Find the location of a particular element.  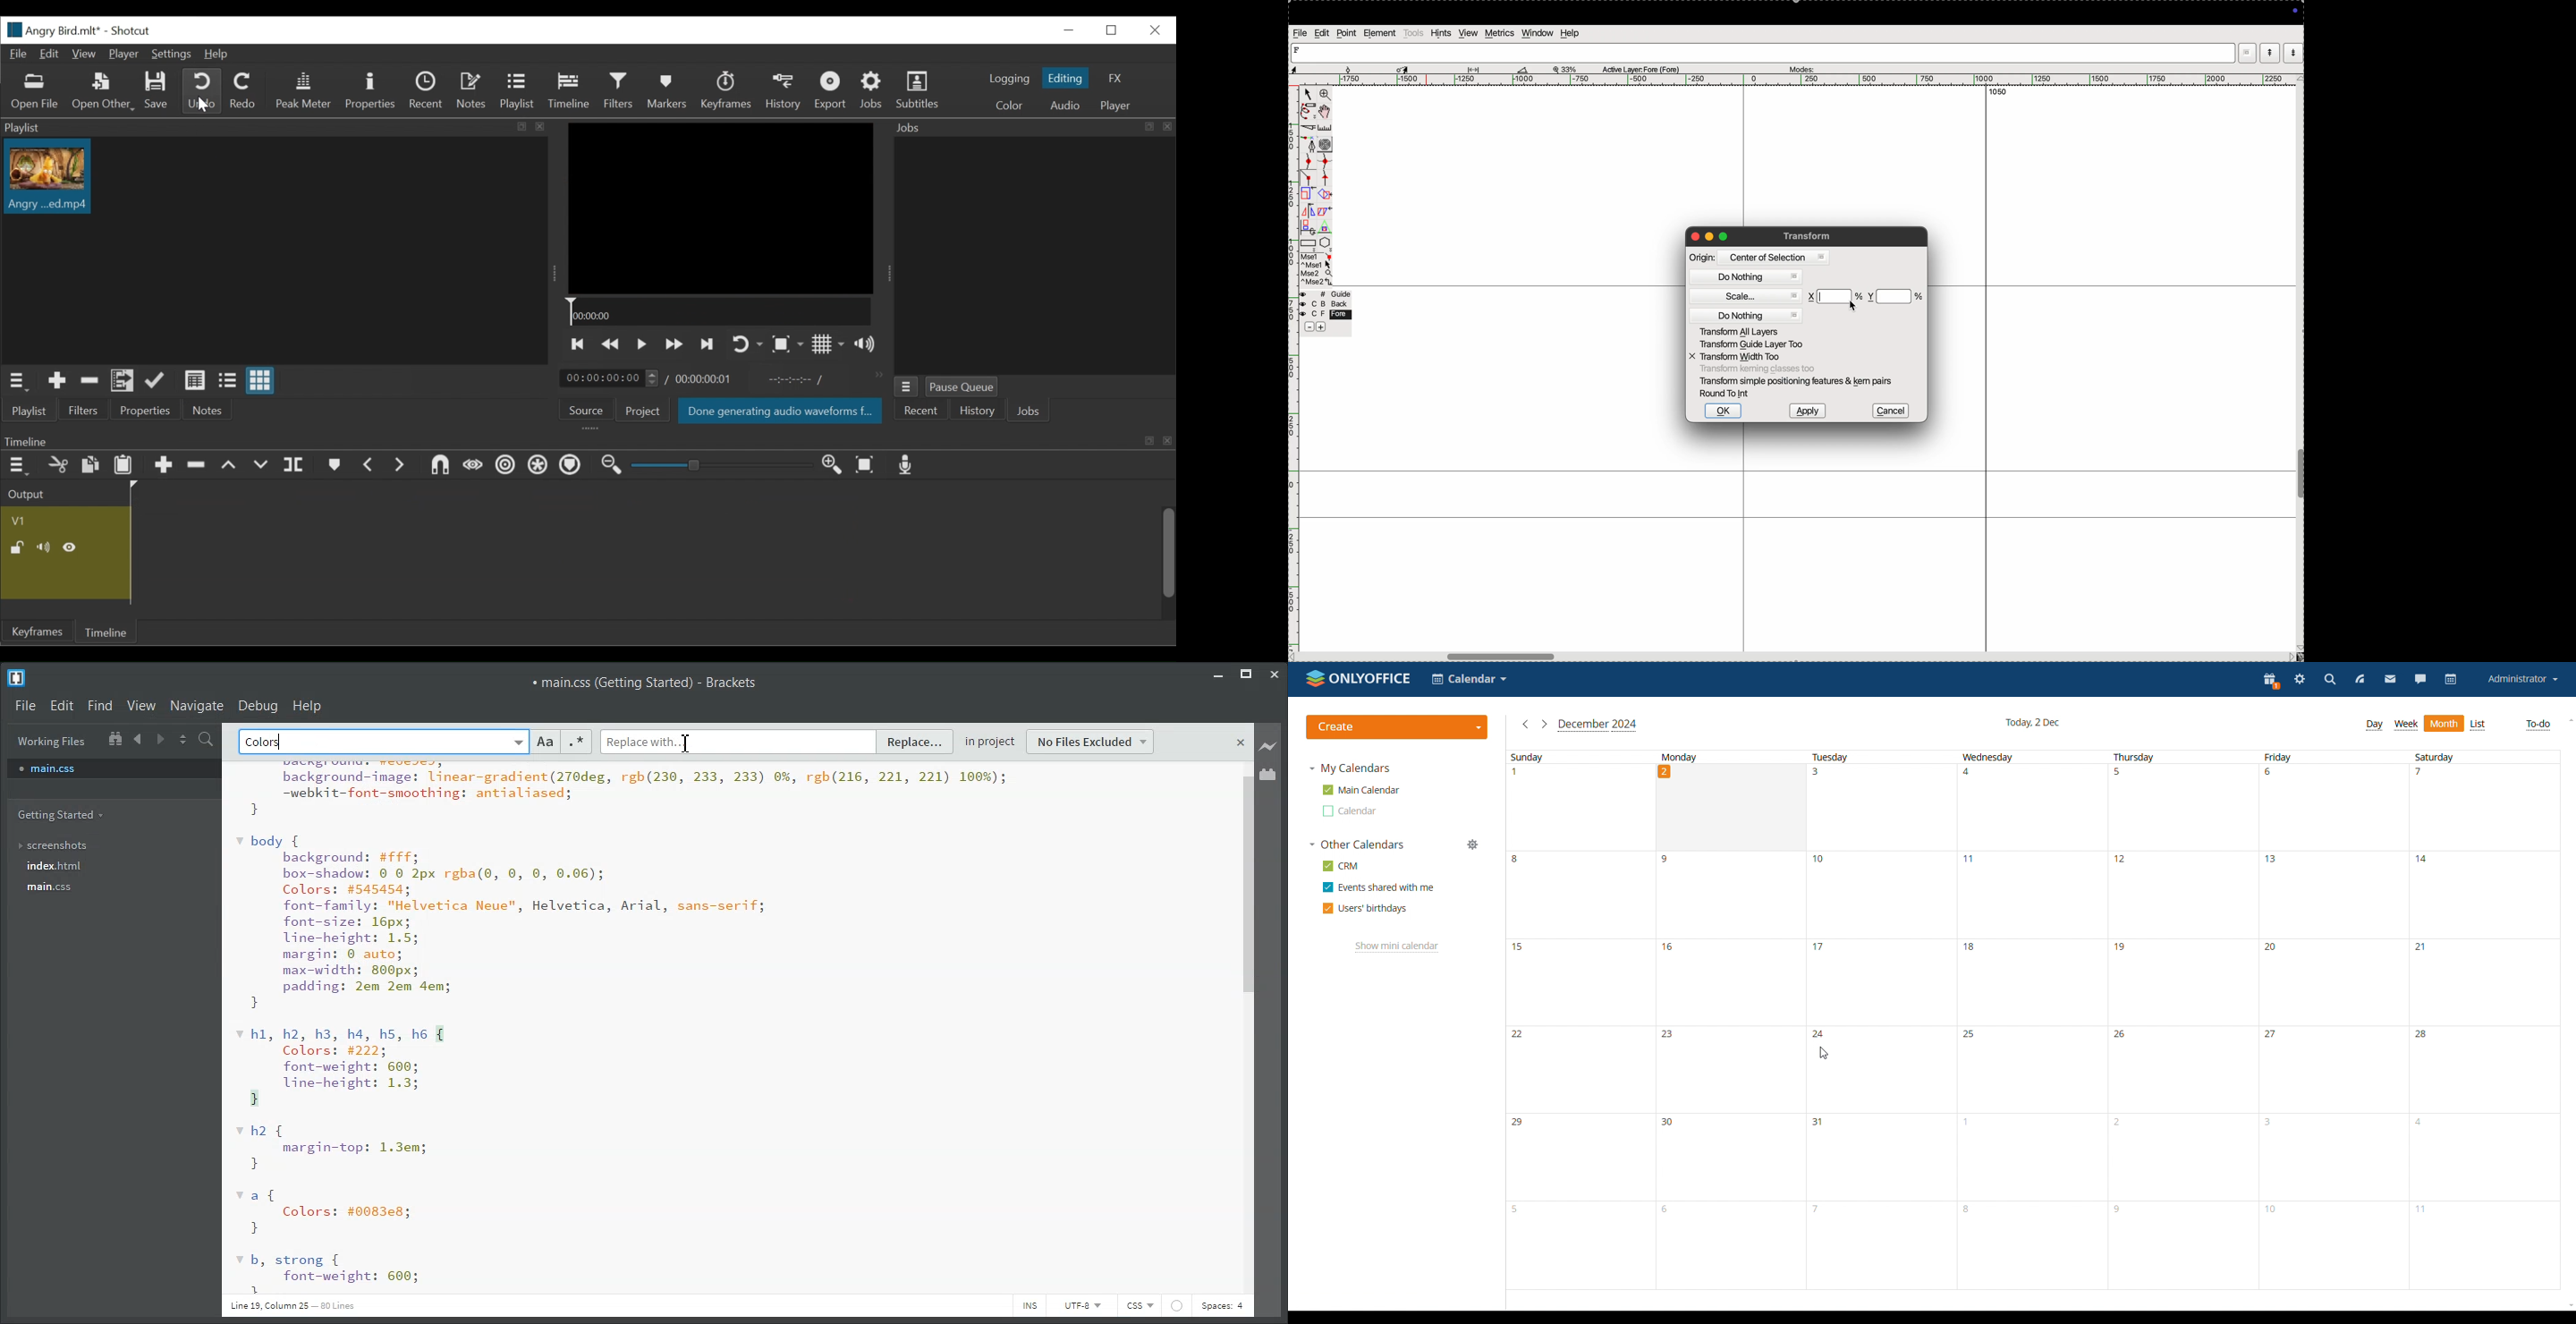

Ripple all tracks is located at coordinates (537, 465).